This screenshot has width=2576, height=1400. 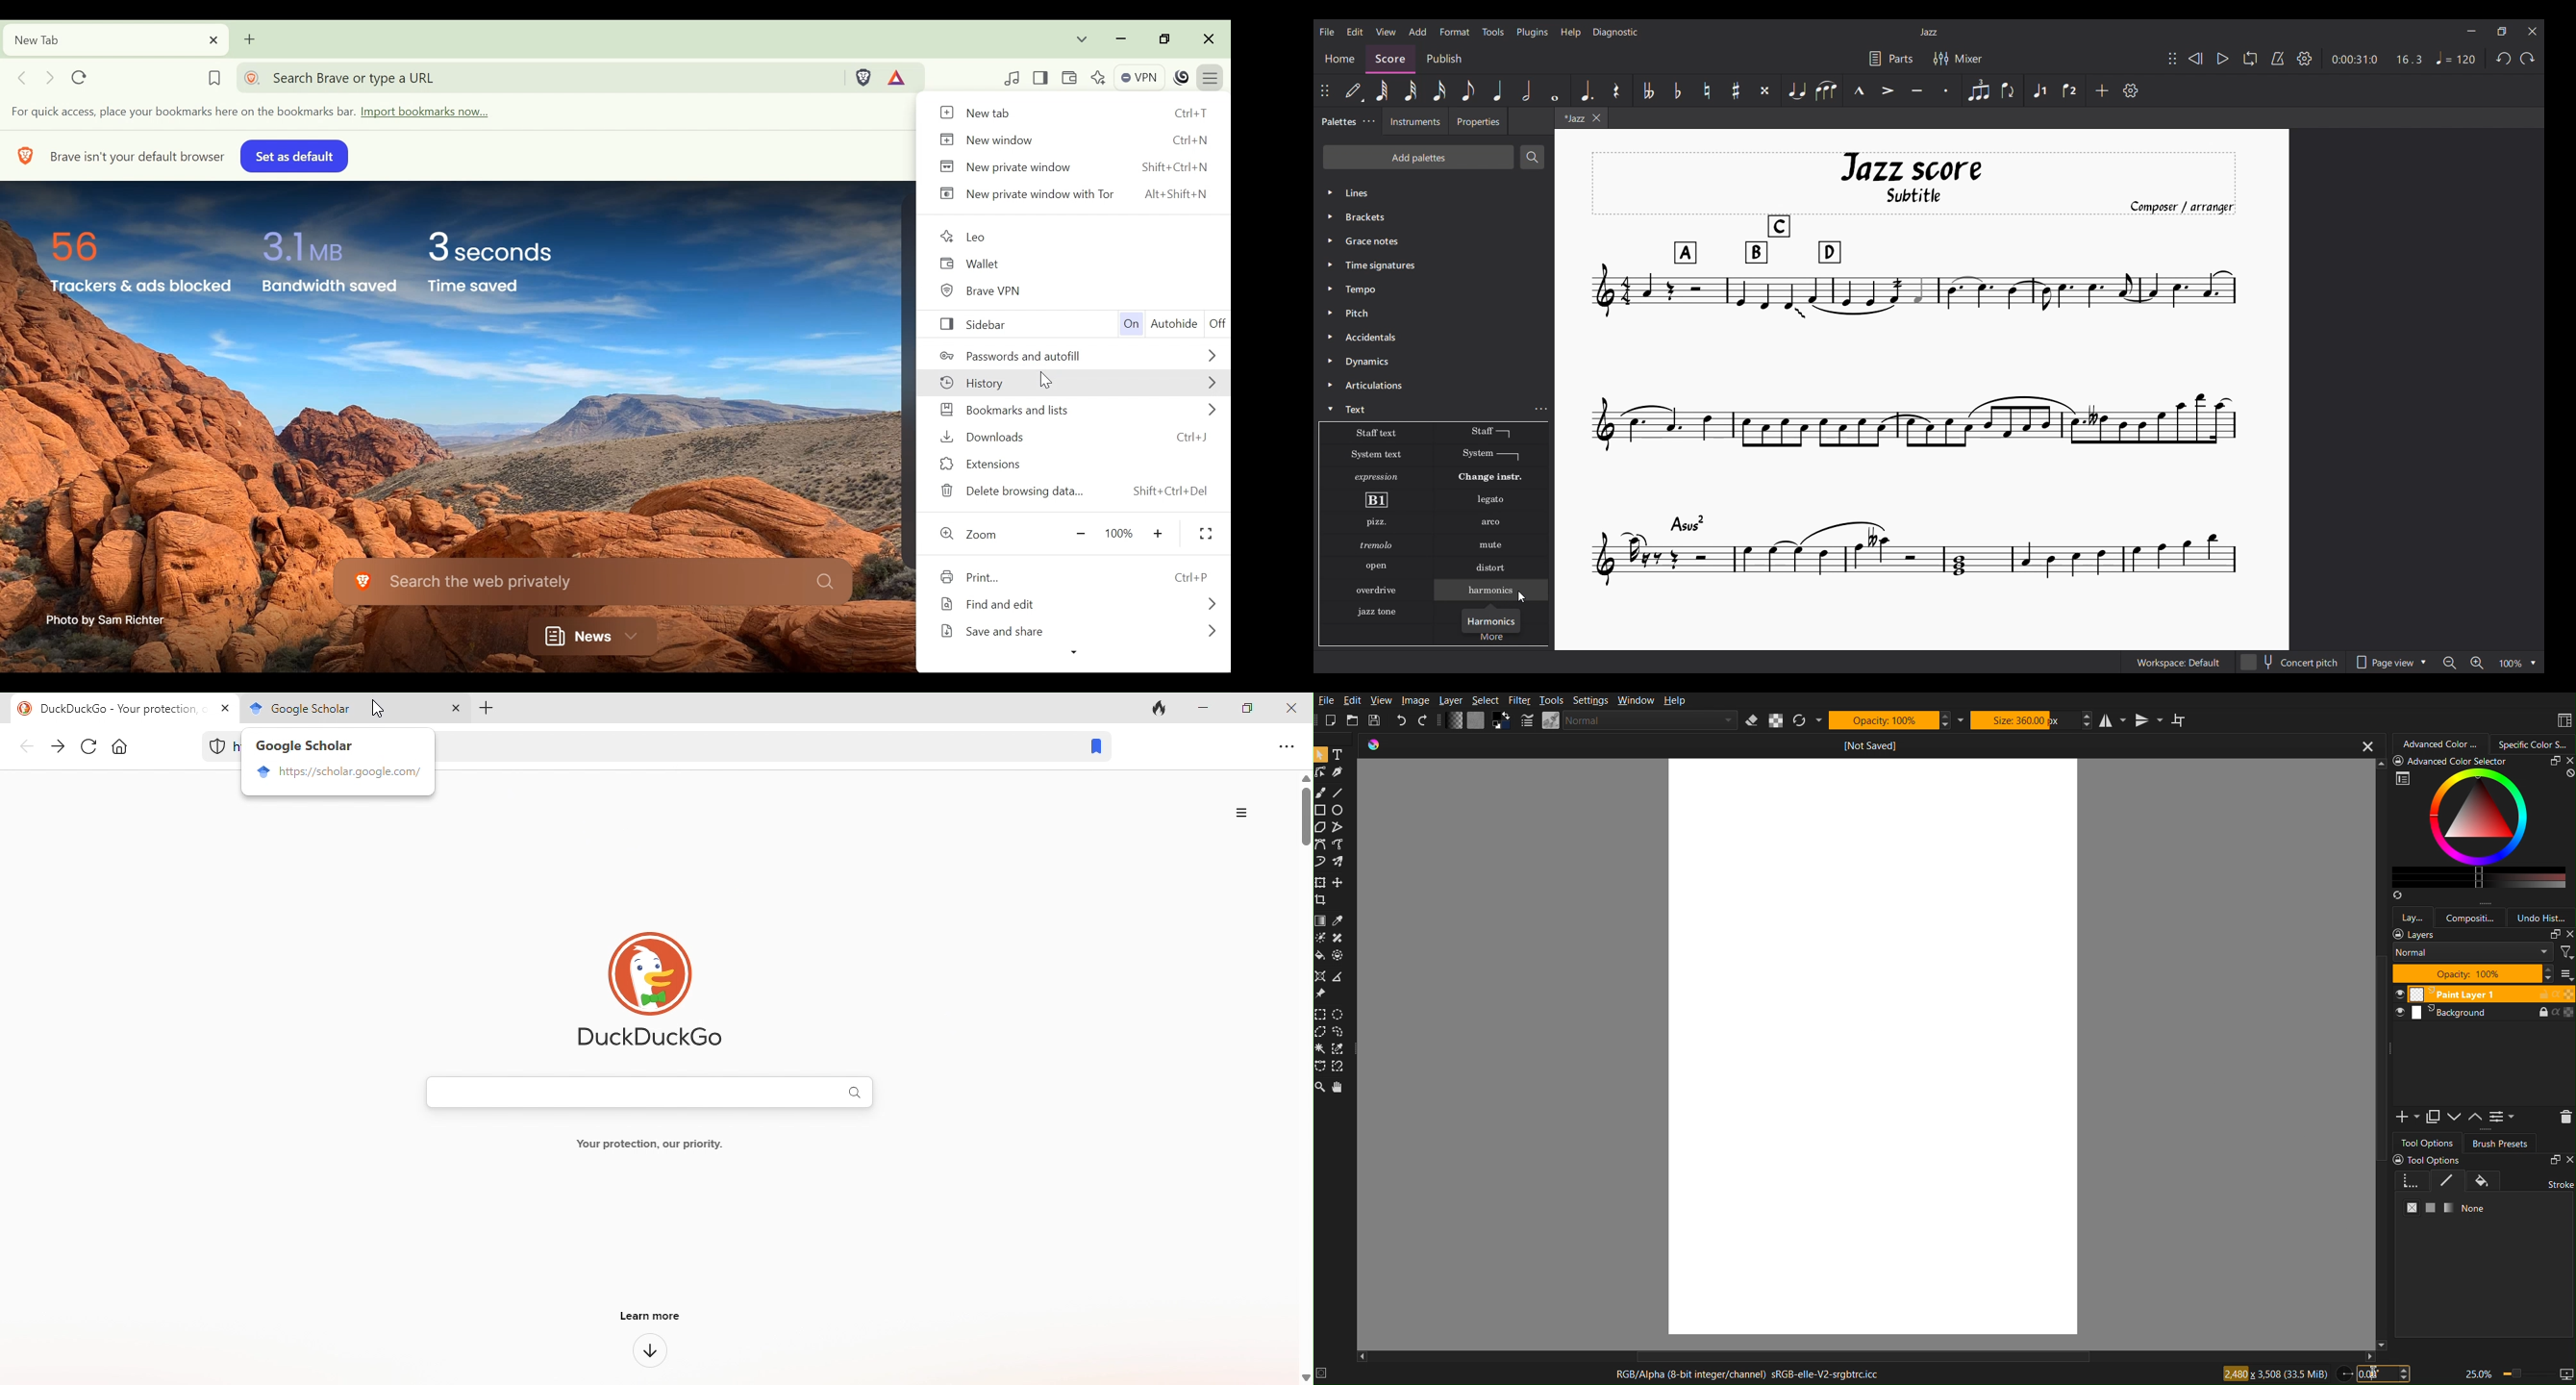 What do you see at coordinates (1493, 546) in the screenshot?
I see `mute` at bounding box center [1493, 546].